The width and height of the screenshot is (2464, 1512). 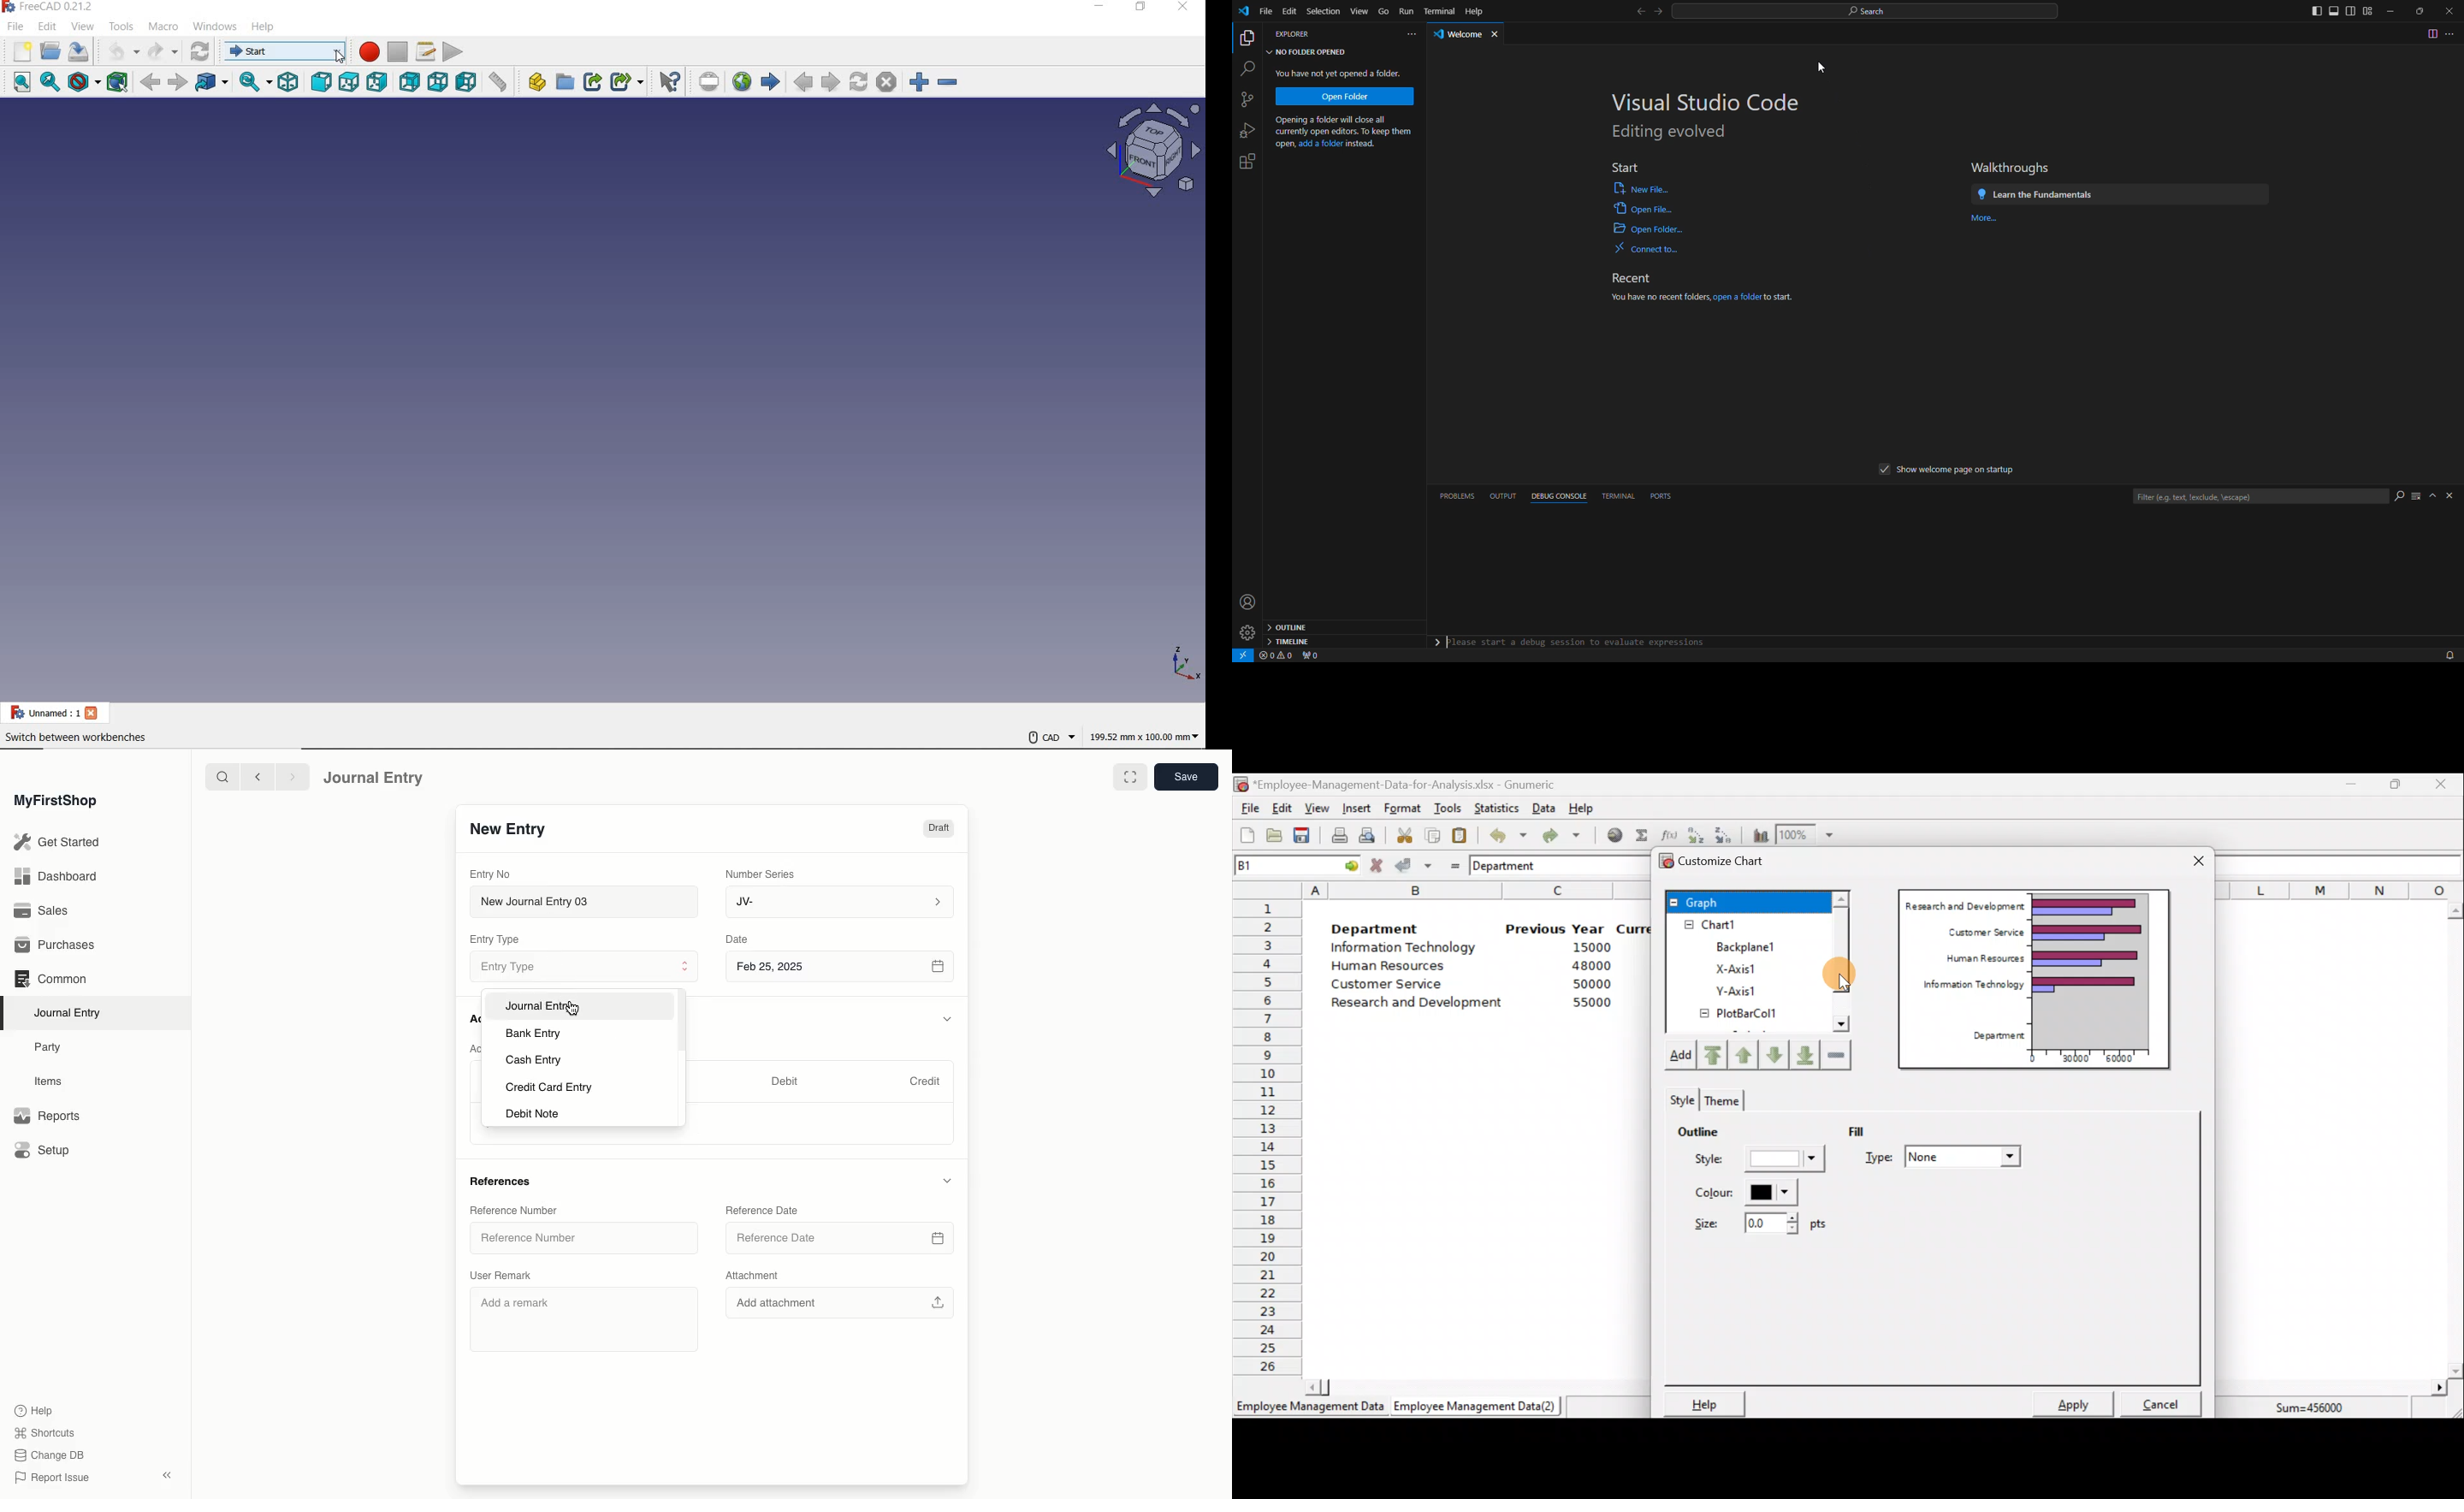 What do you see at coordinates (1145, 735) in the screenshot?
I see `MEASUREMENT` at bounding box center [1145, 735].